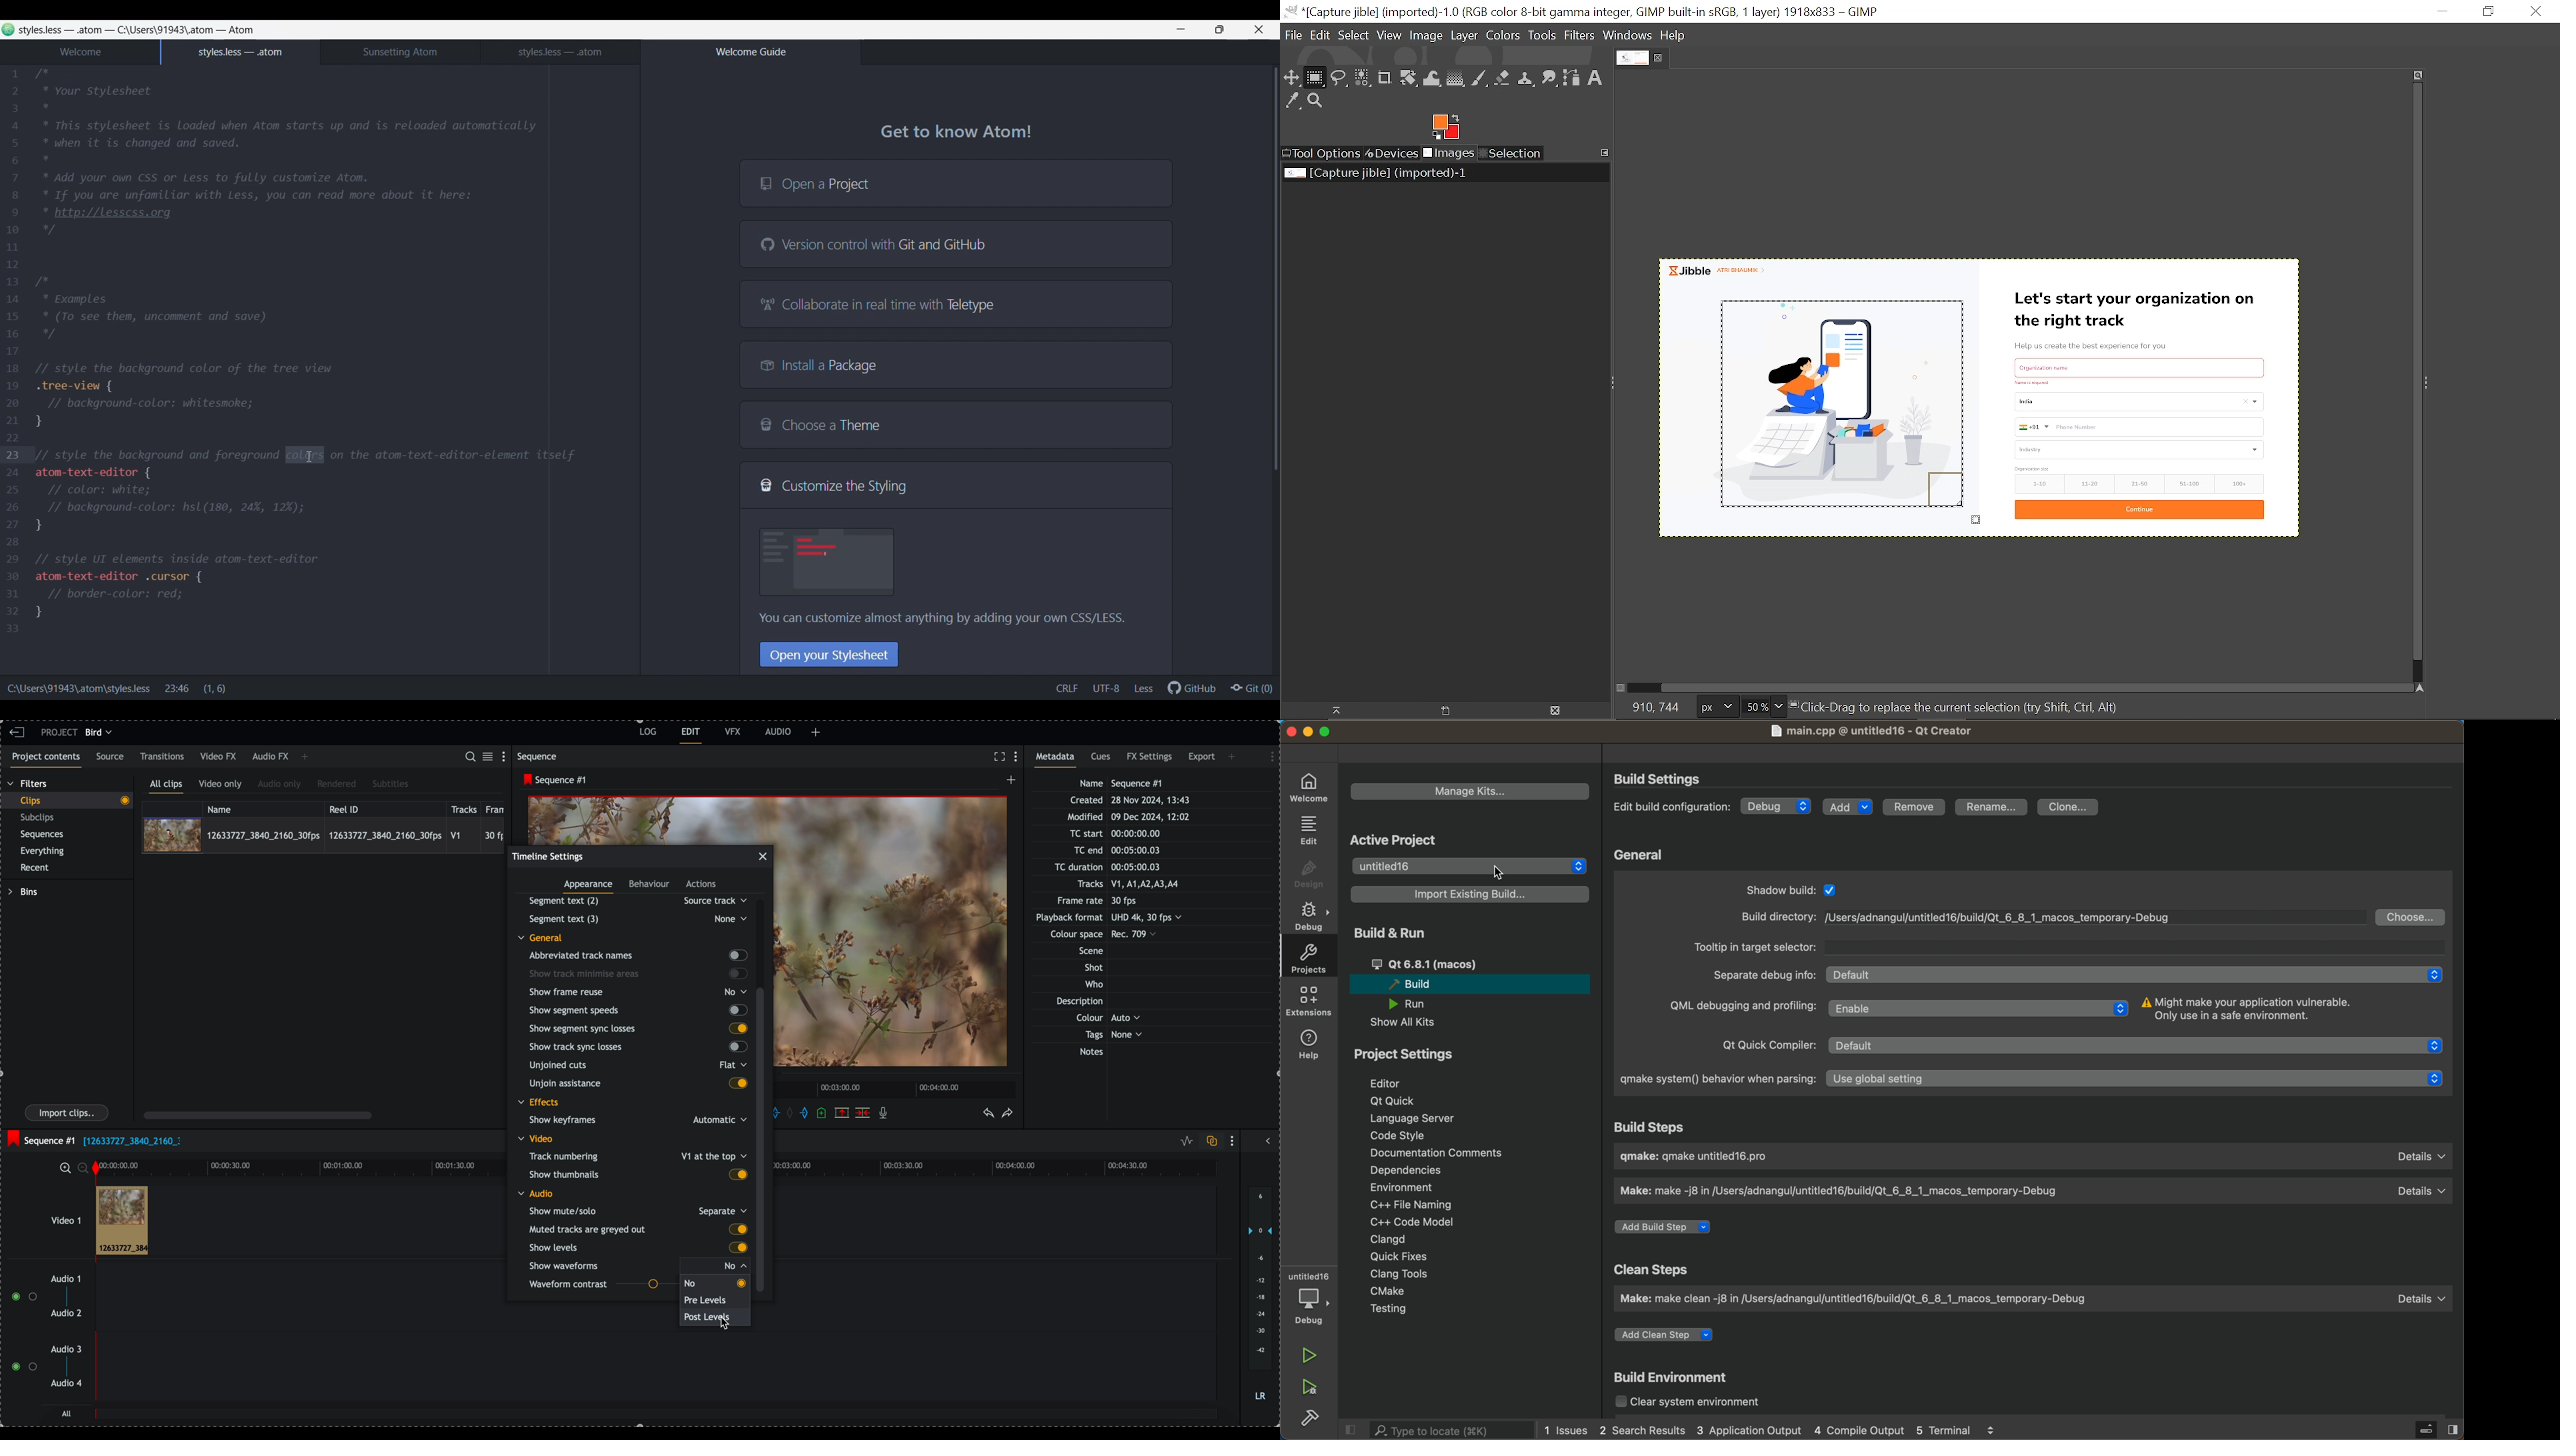 The image size is (2576, 1456). Describe the element at coordinates (2032, 382) in the screenshot. I see `` at that location.